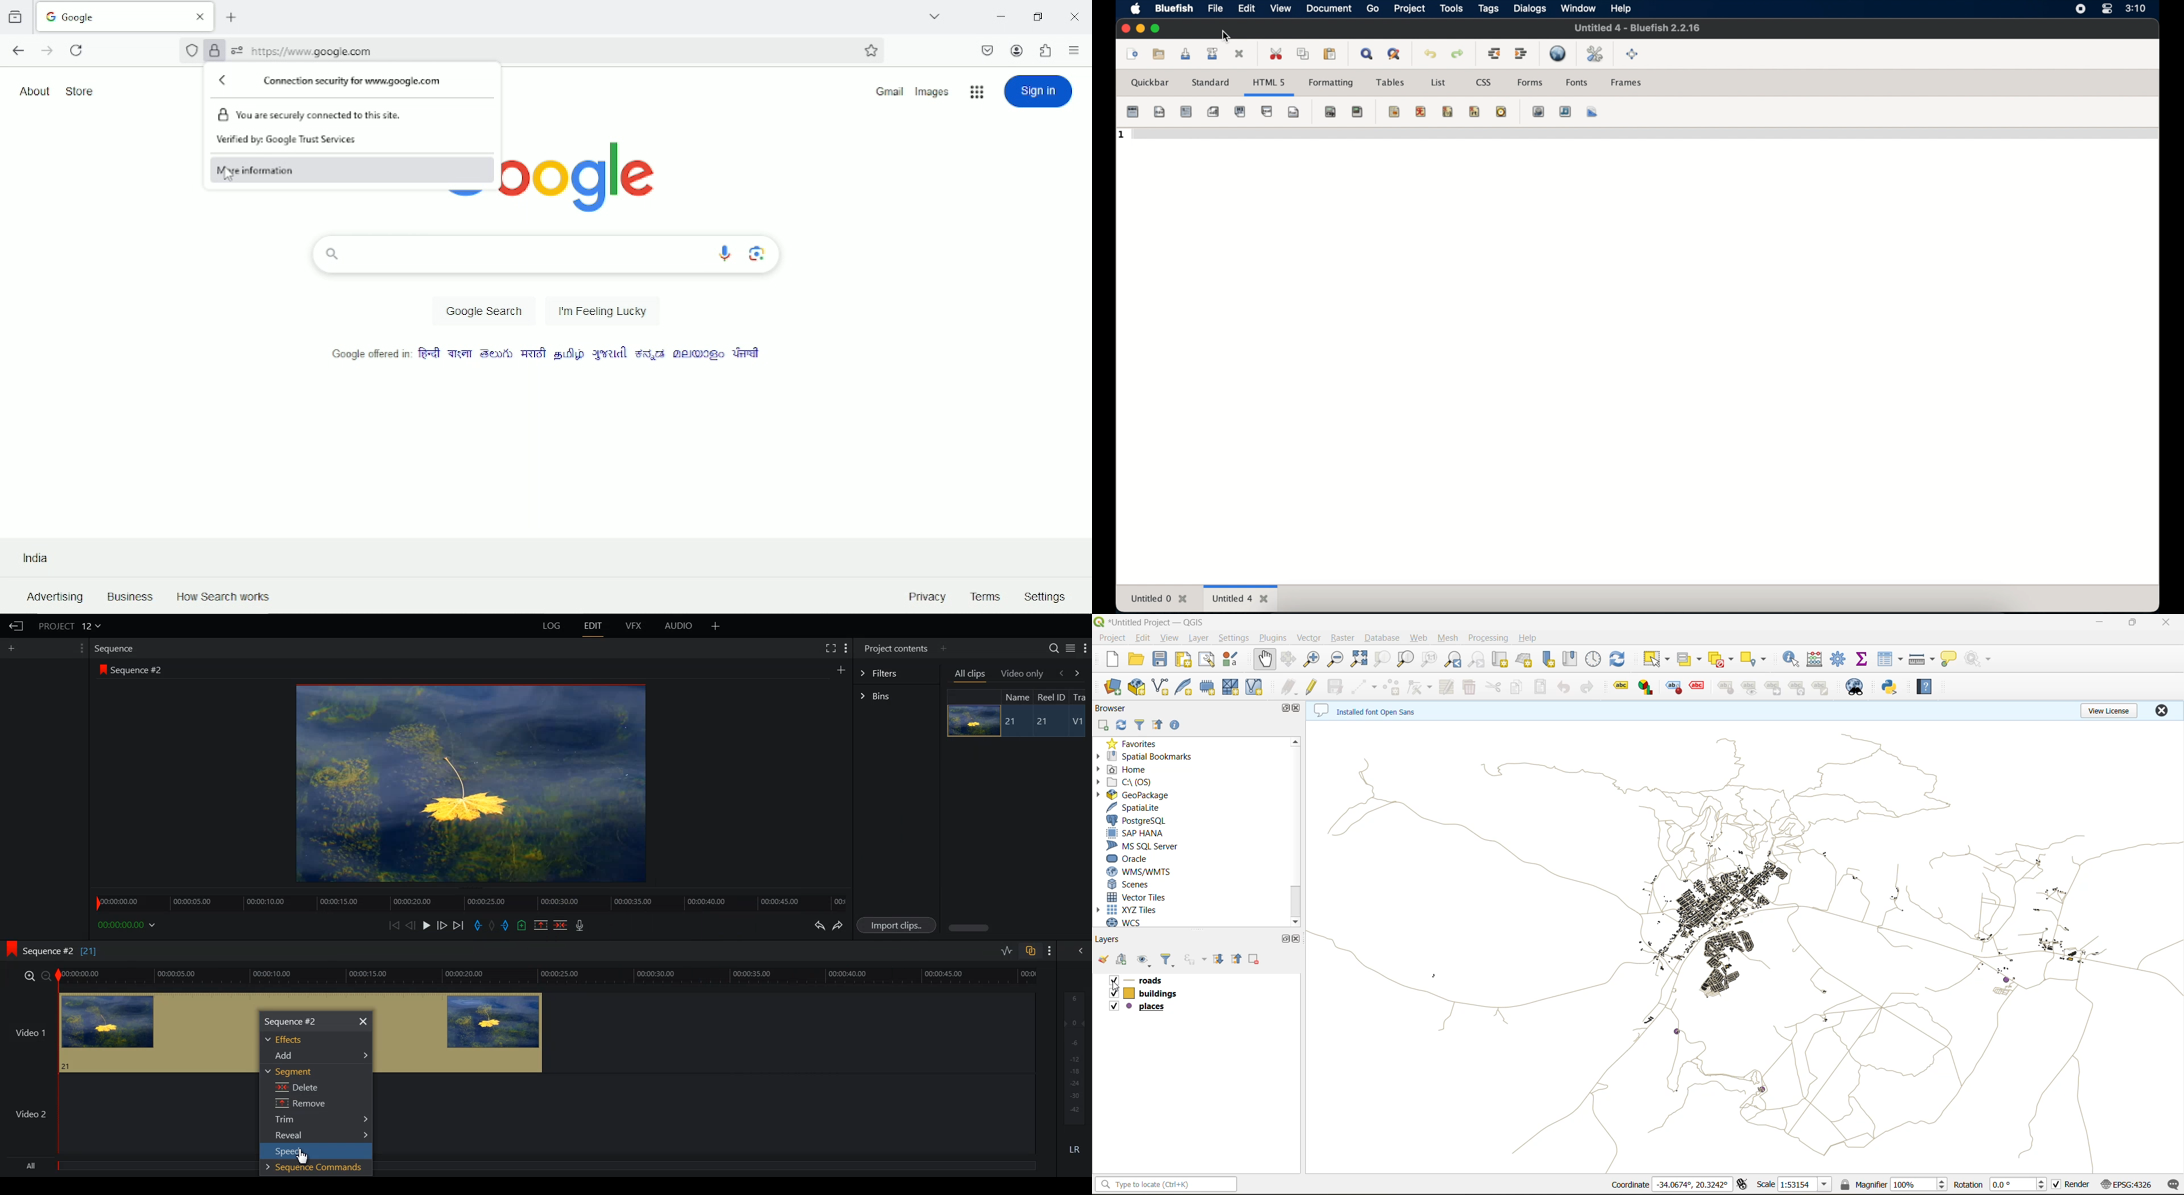 This screenshot has height=1204, width=2184. Describe the element at coordinates (1160, 726) in the screenshot. I see `collapse all` at that location.